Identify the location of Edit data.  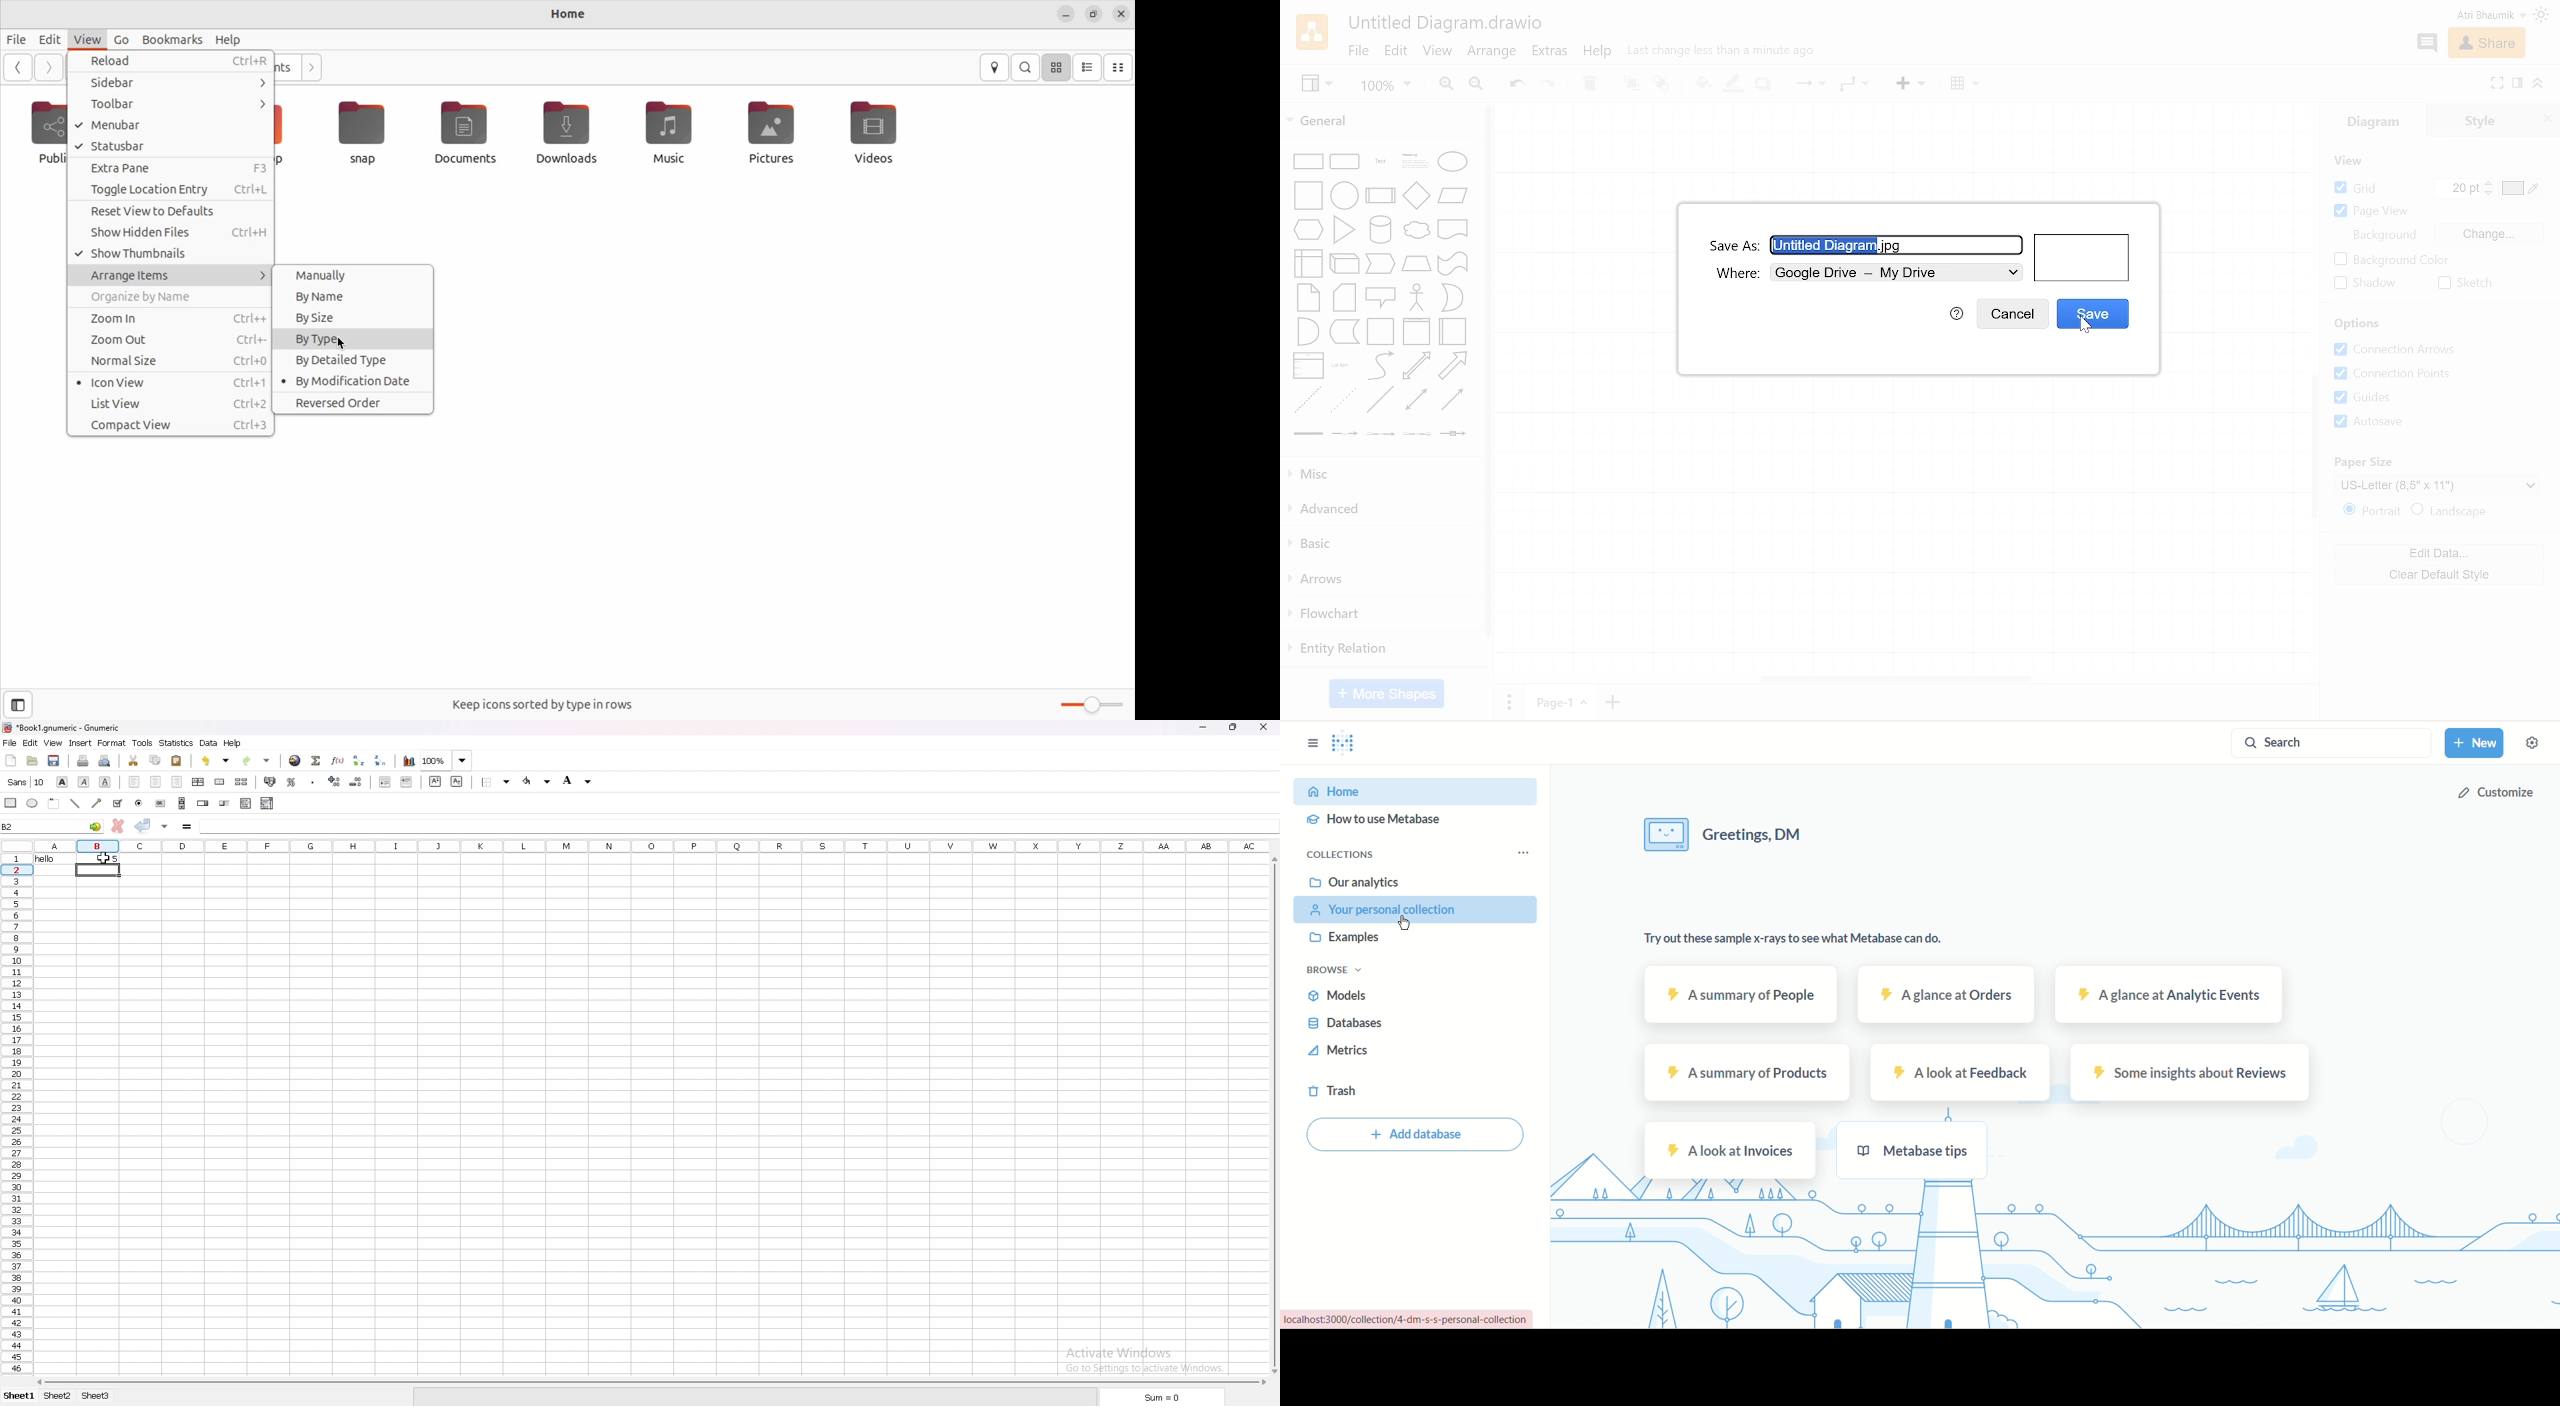
(2435, 551).